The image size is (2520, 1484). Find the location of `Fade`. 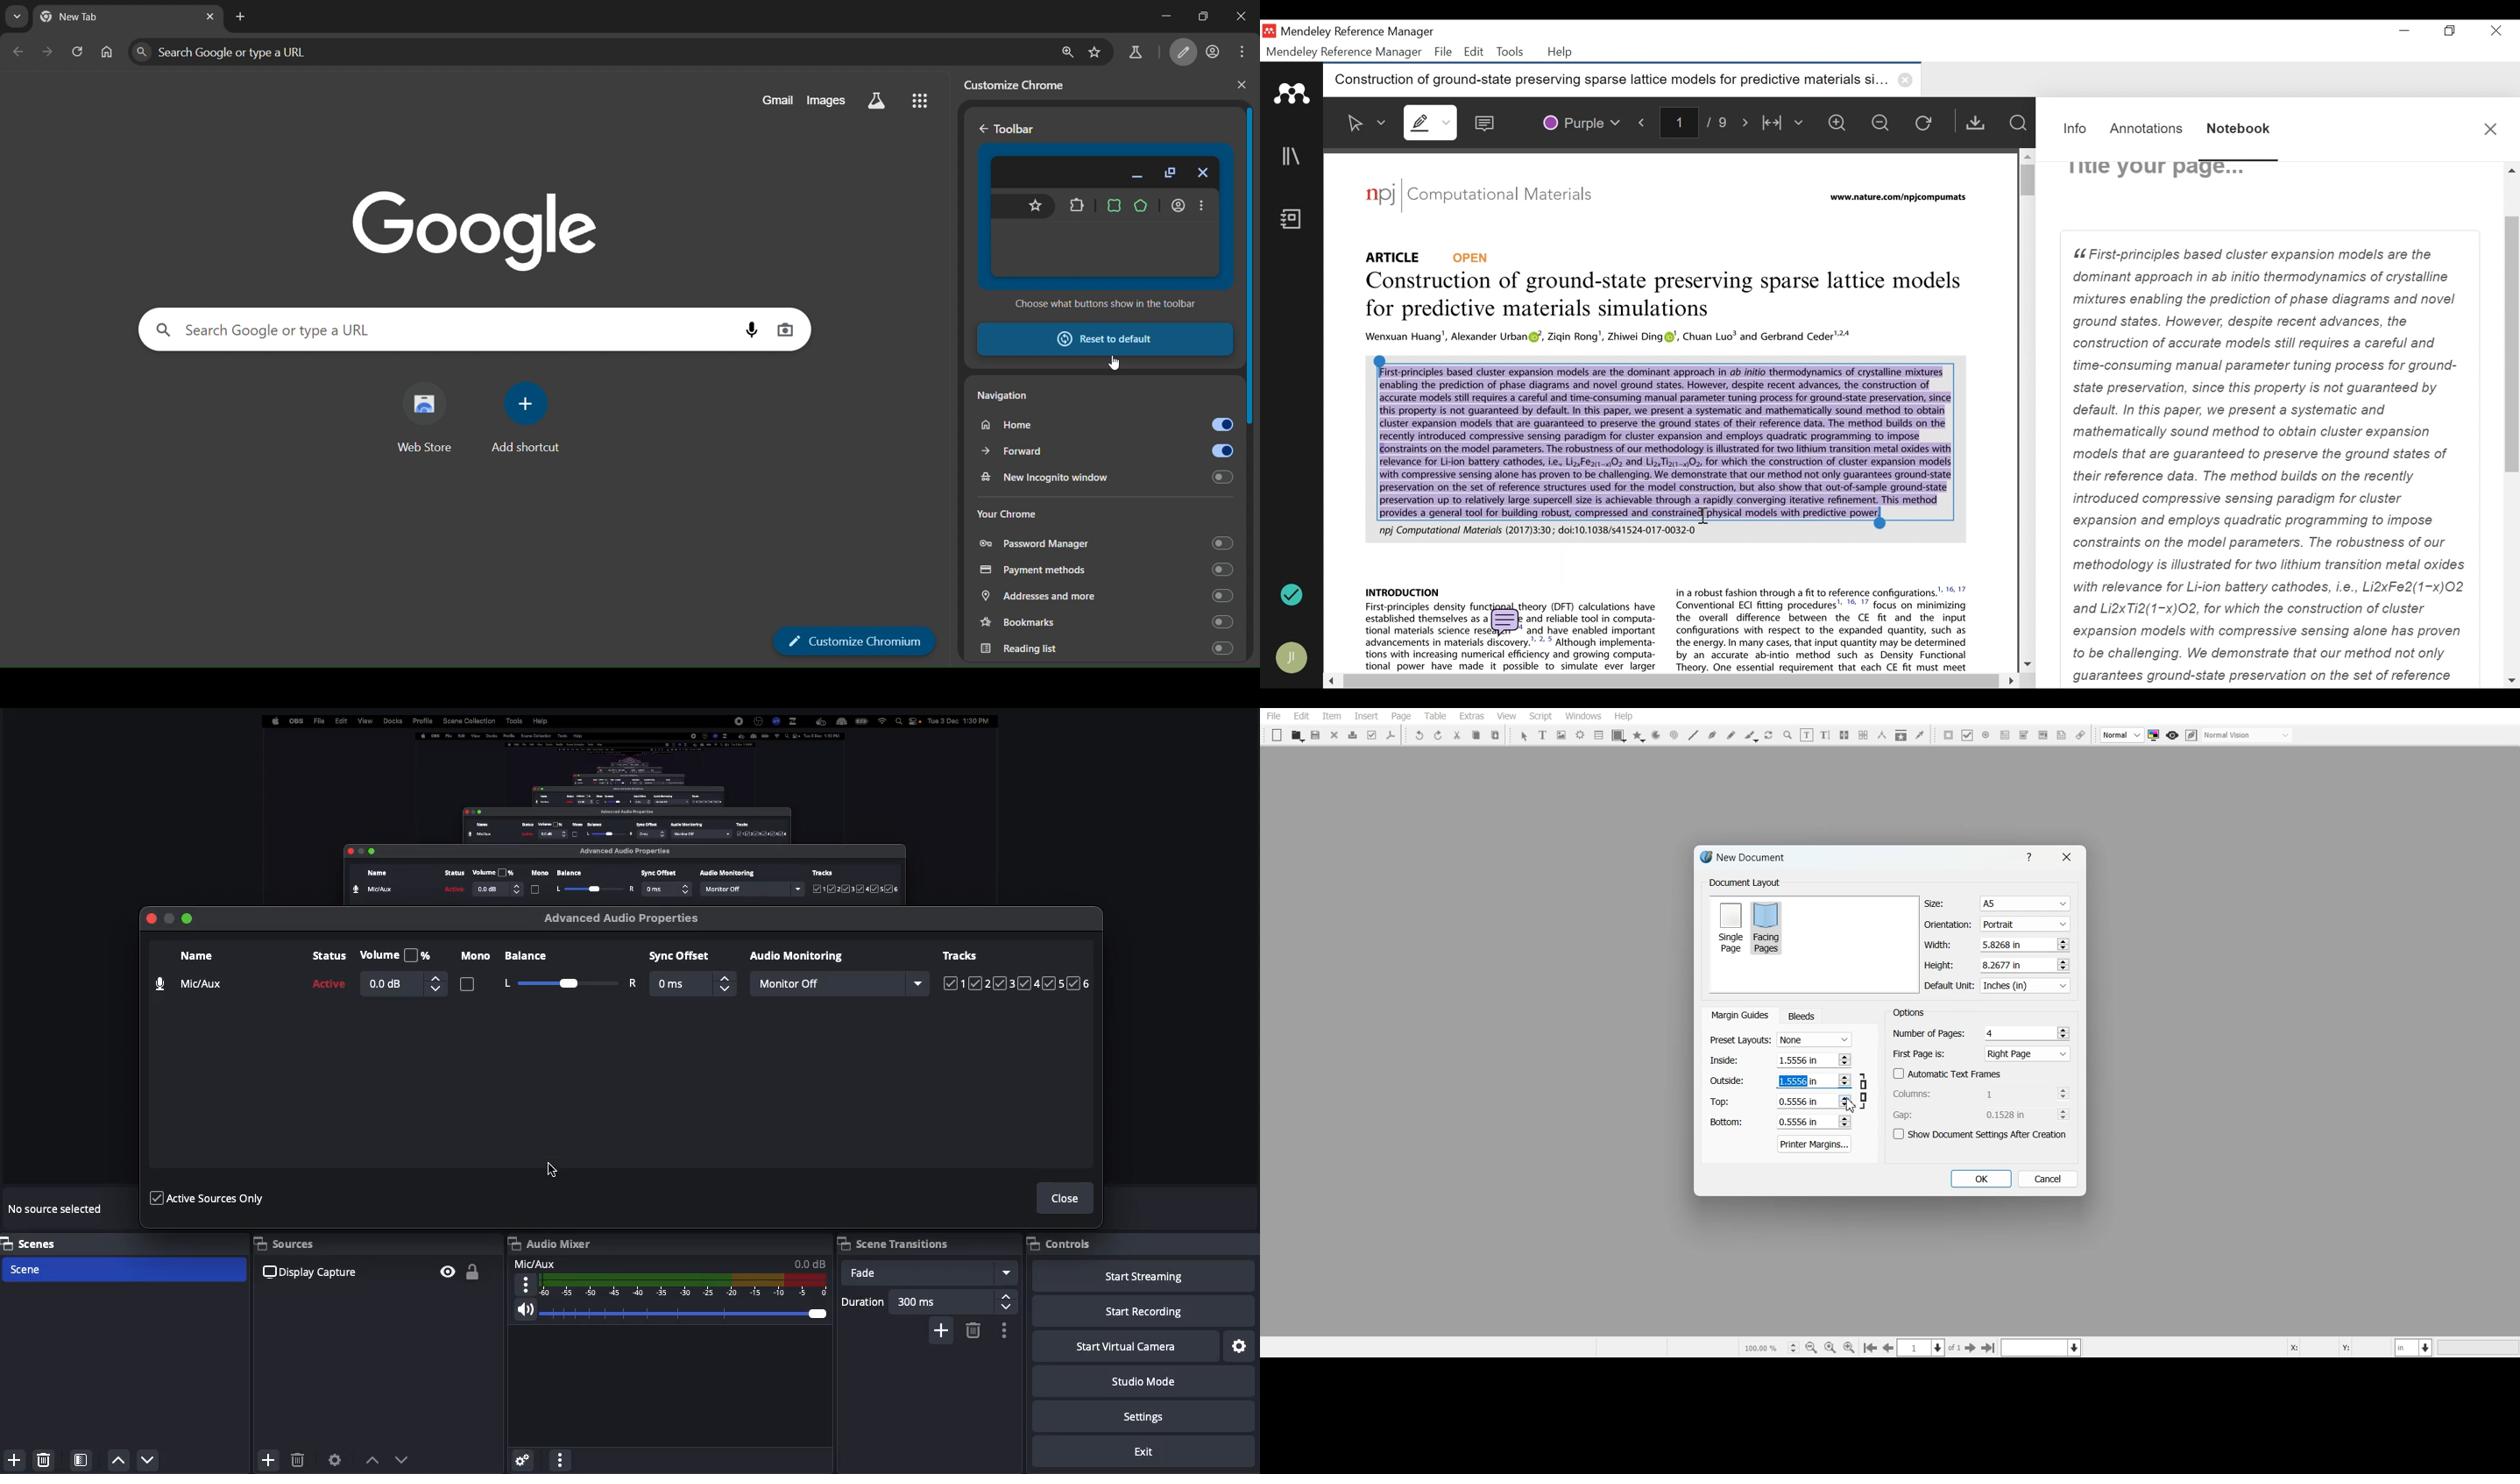

Fade is located at coordinates (931, 1274).